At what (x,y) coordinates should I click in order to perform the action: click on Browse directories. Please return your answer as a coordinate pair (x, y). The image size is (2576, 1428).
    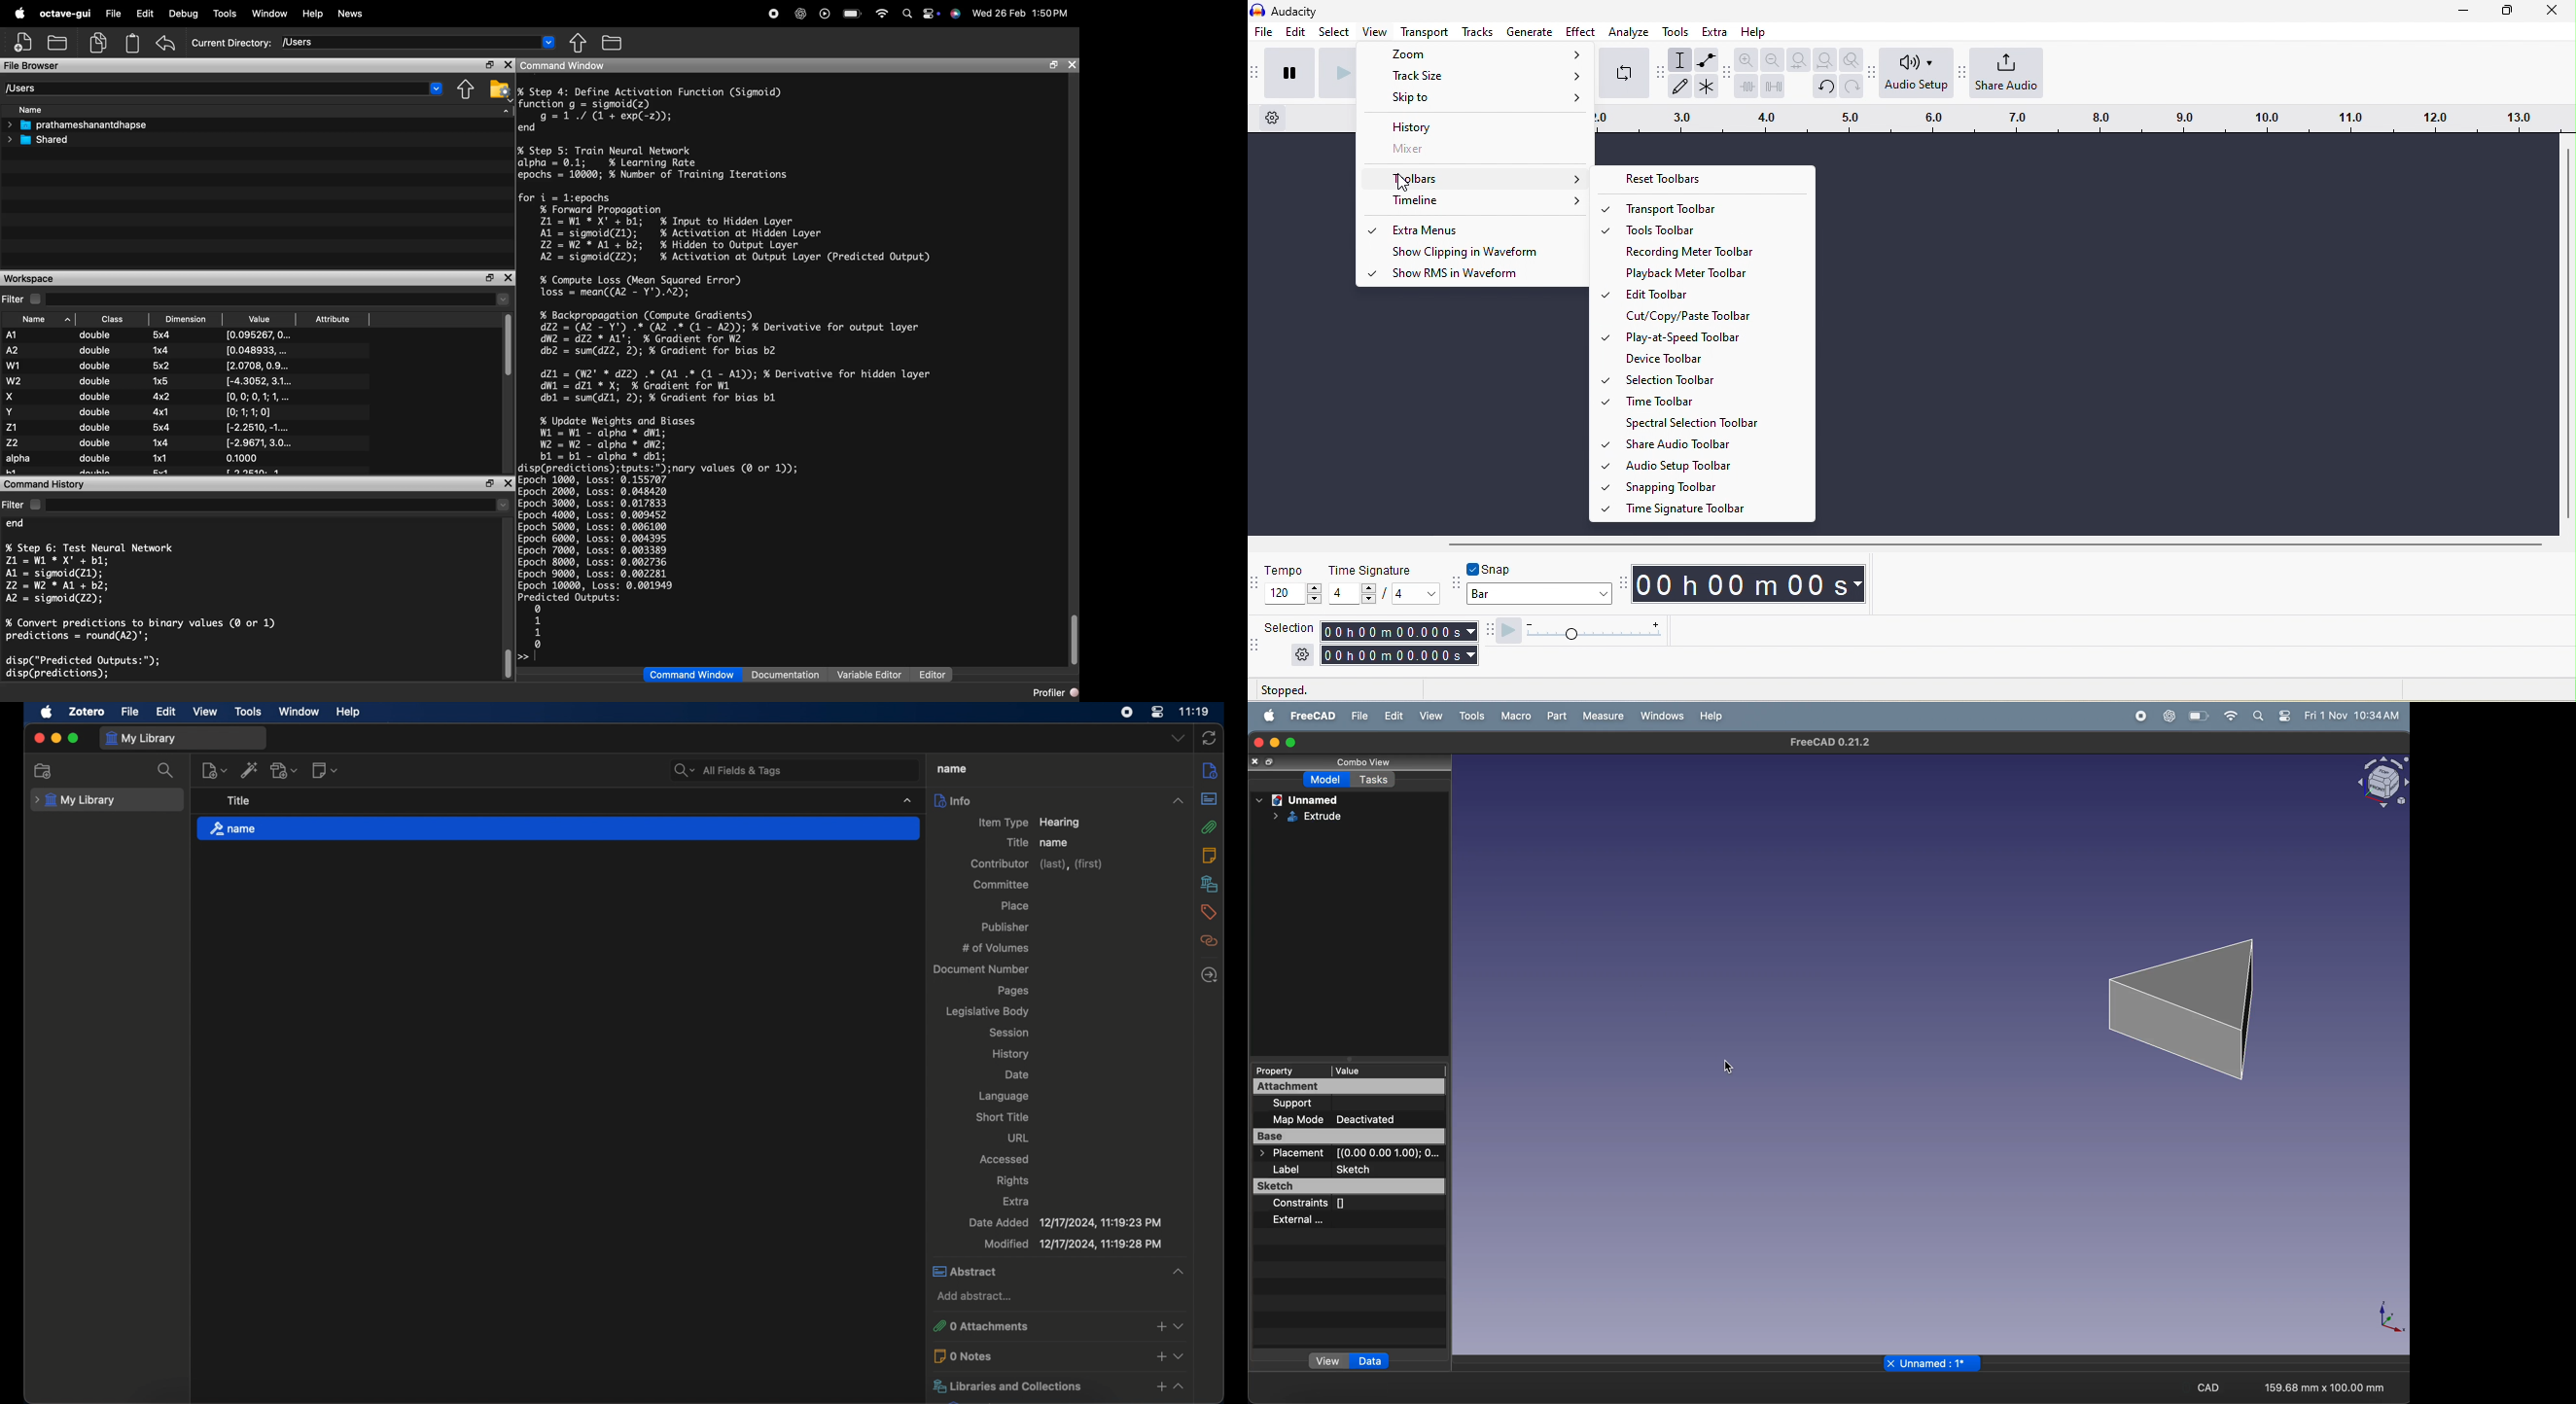
    Looking at the image, I should click on (614, 42).